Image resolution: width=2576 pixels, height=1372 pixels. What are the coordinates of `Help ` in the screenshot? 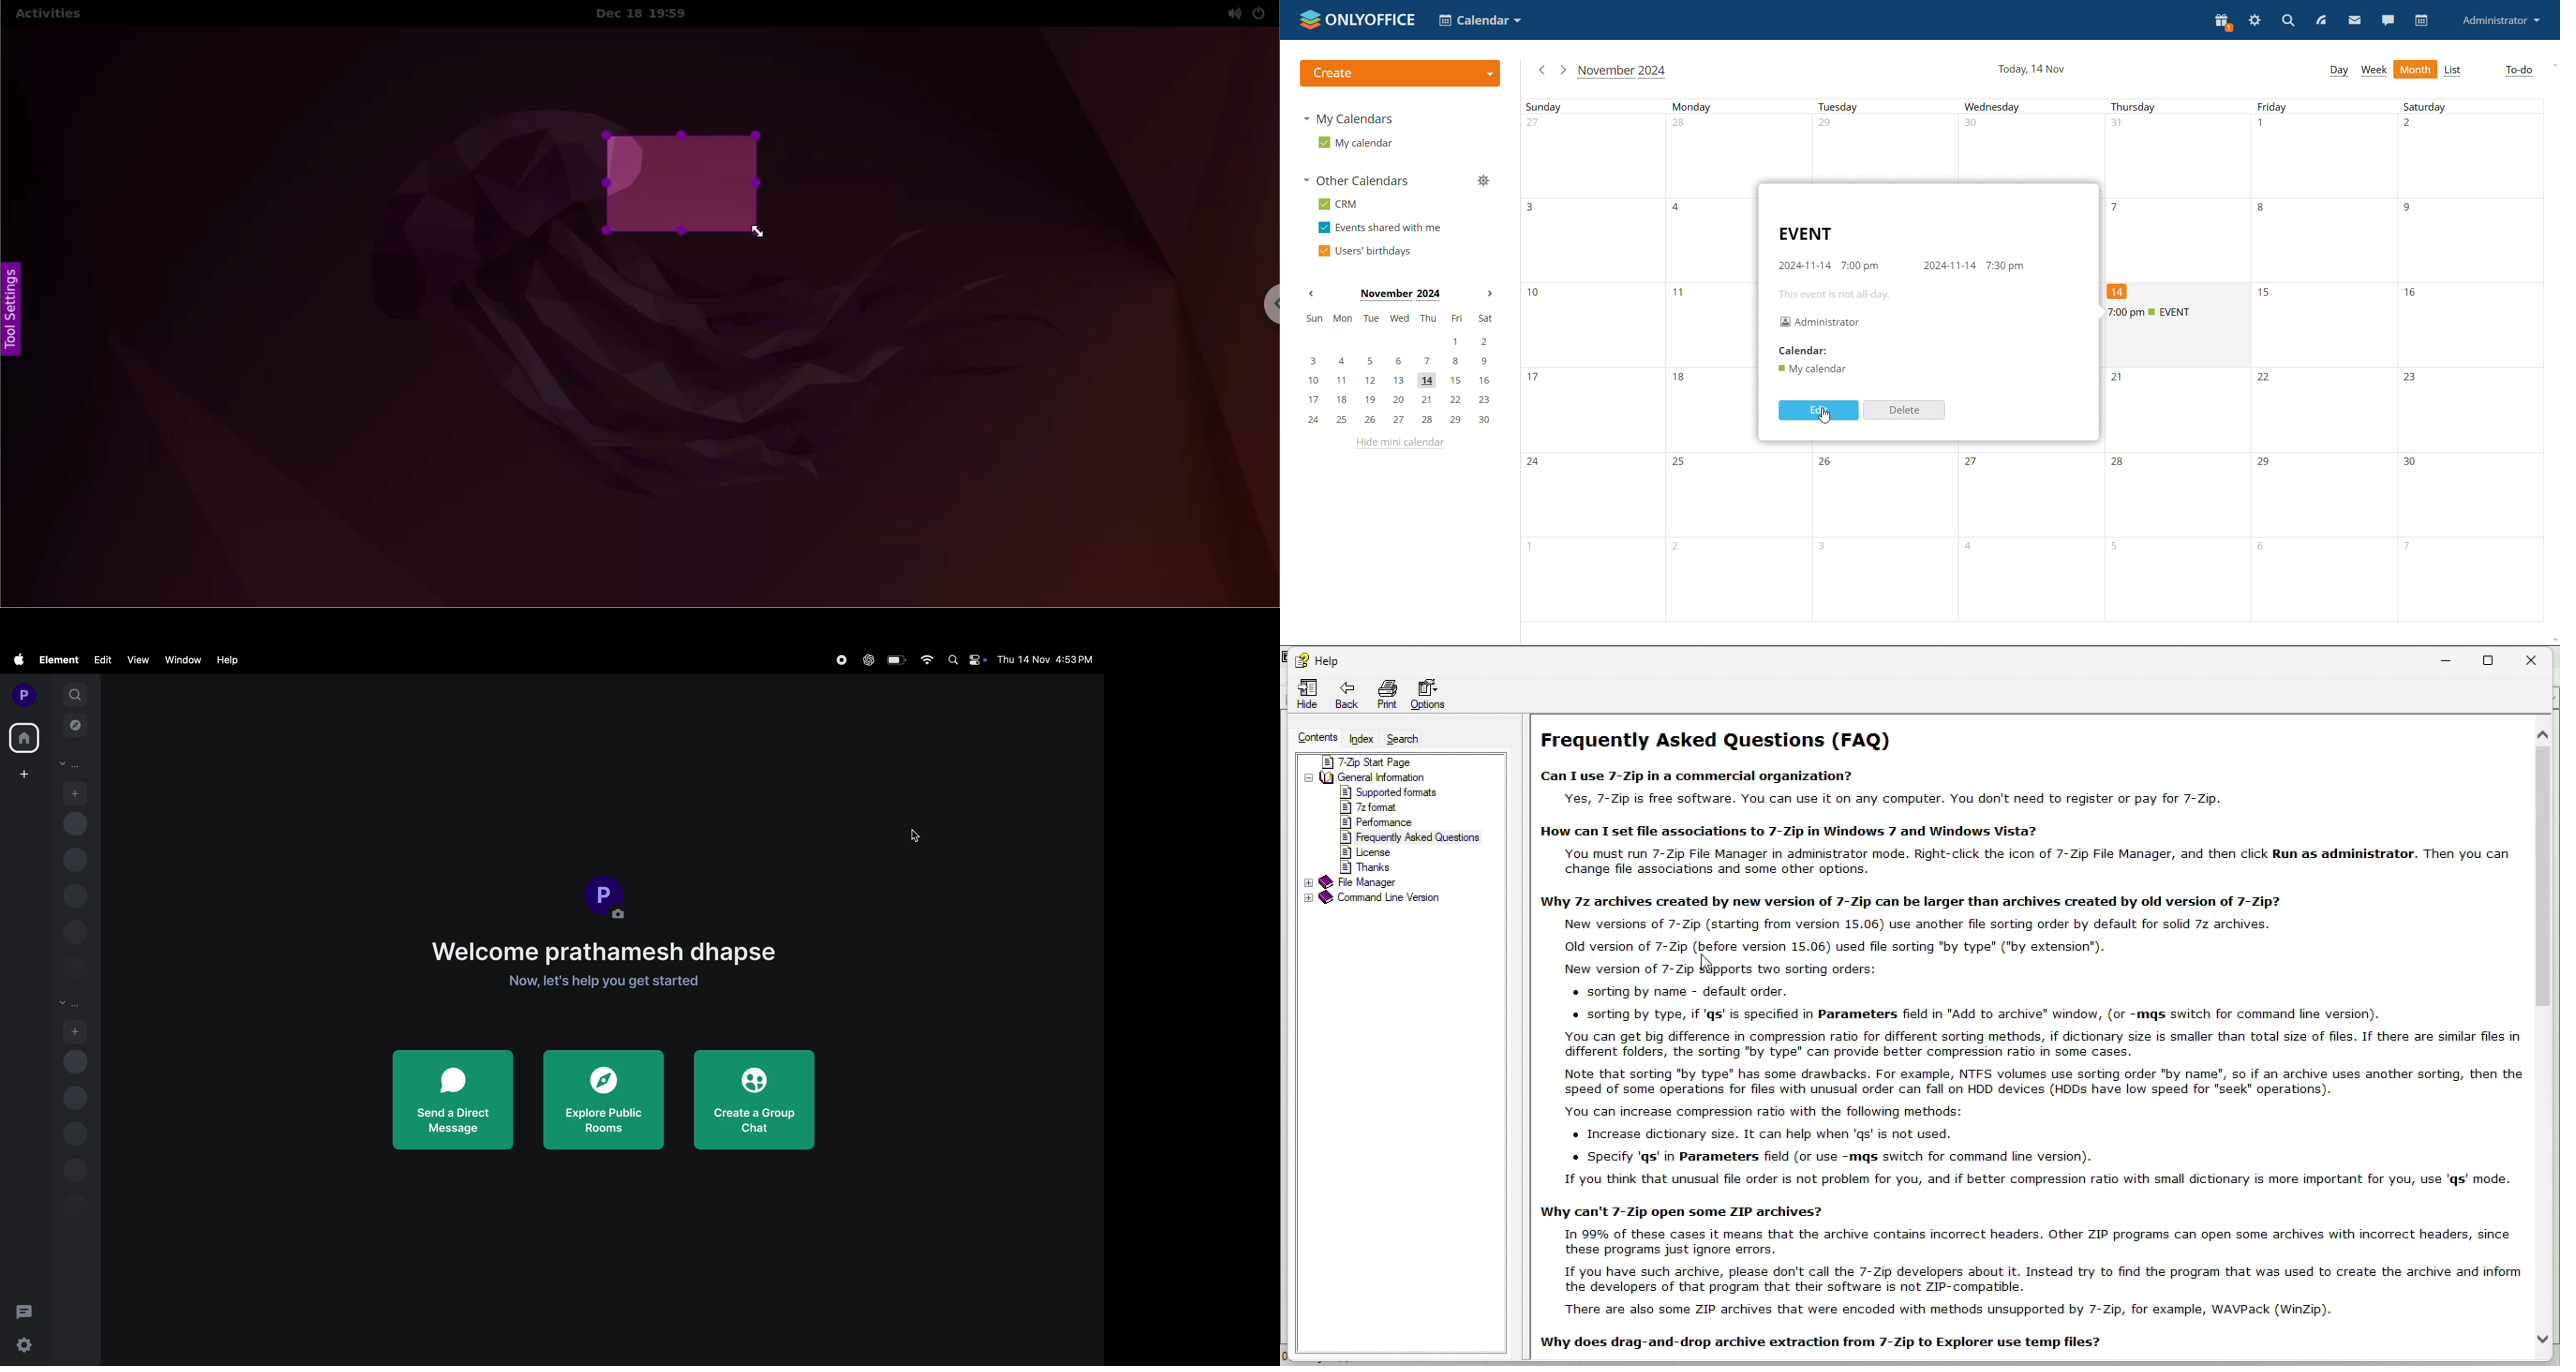 It's located at (1319, 659).